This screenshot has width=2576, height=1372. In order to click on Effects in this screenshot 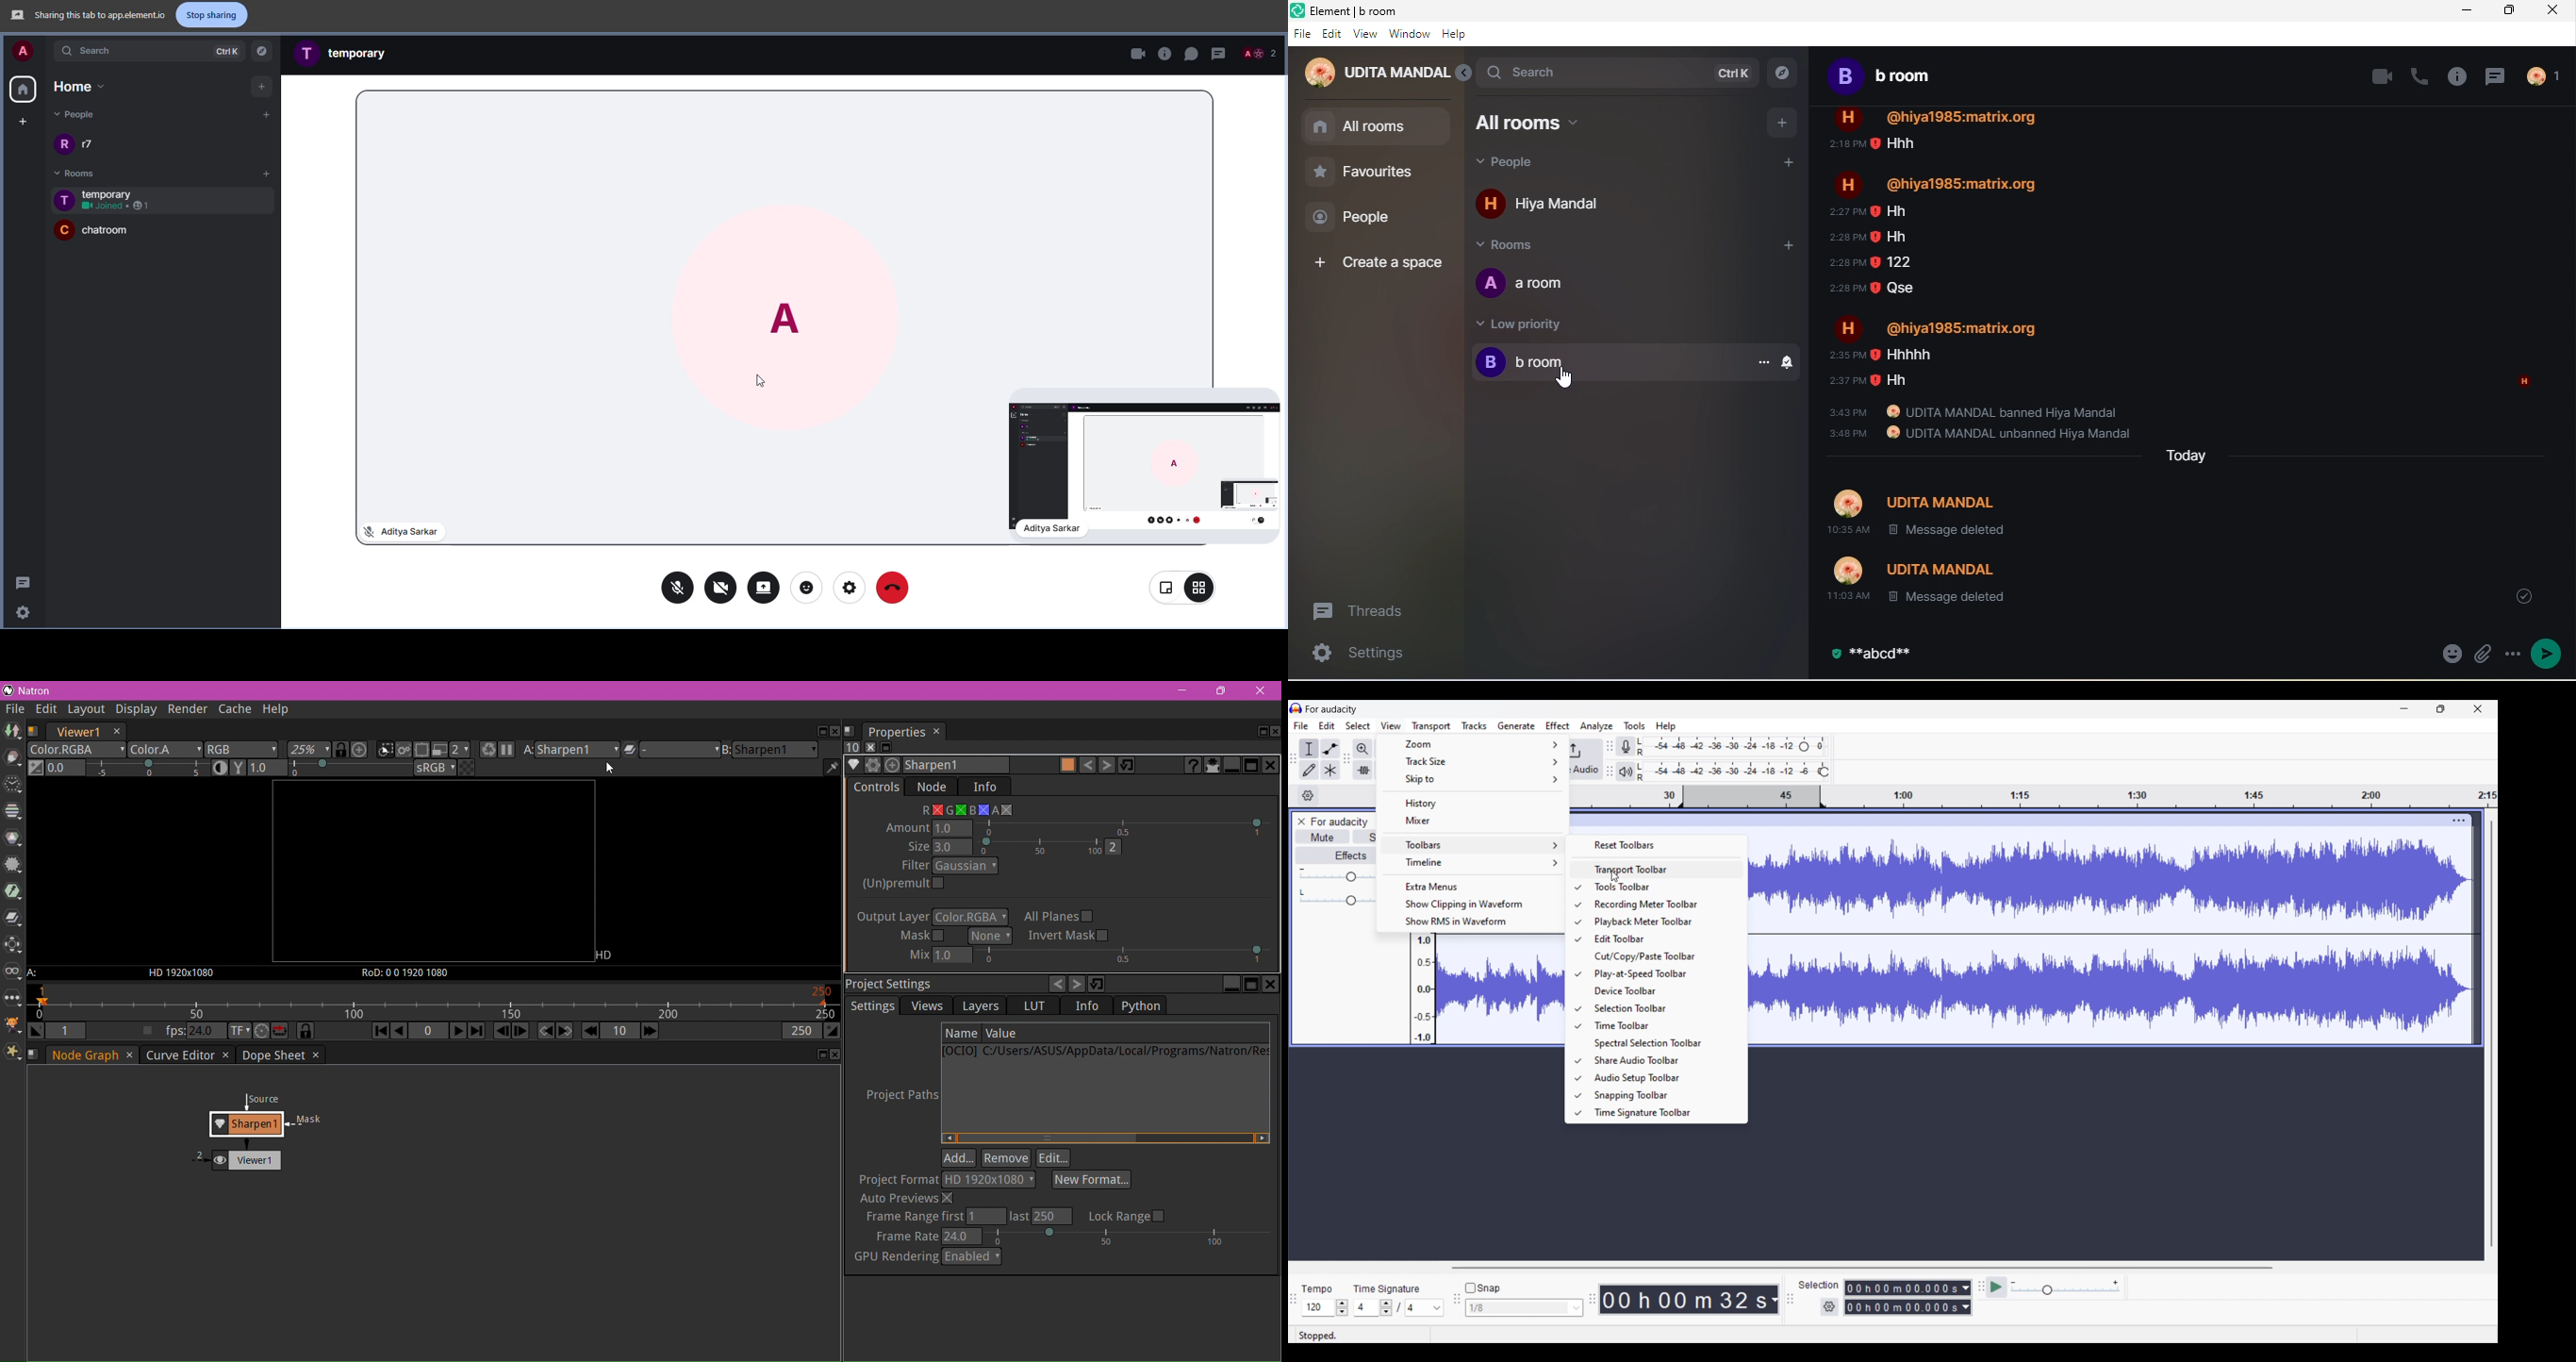, I will do `click(1336, 855)`.